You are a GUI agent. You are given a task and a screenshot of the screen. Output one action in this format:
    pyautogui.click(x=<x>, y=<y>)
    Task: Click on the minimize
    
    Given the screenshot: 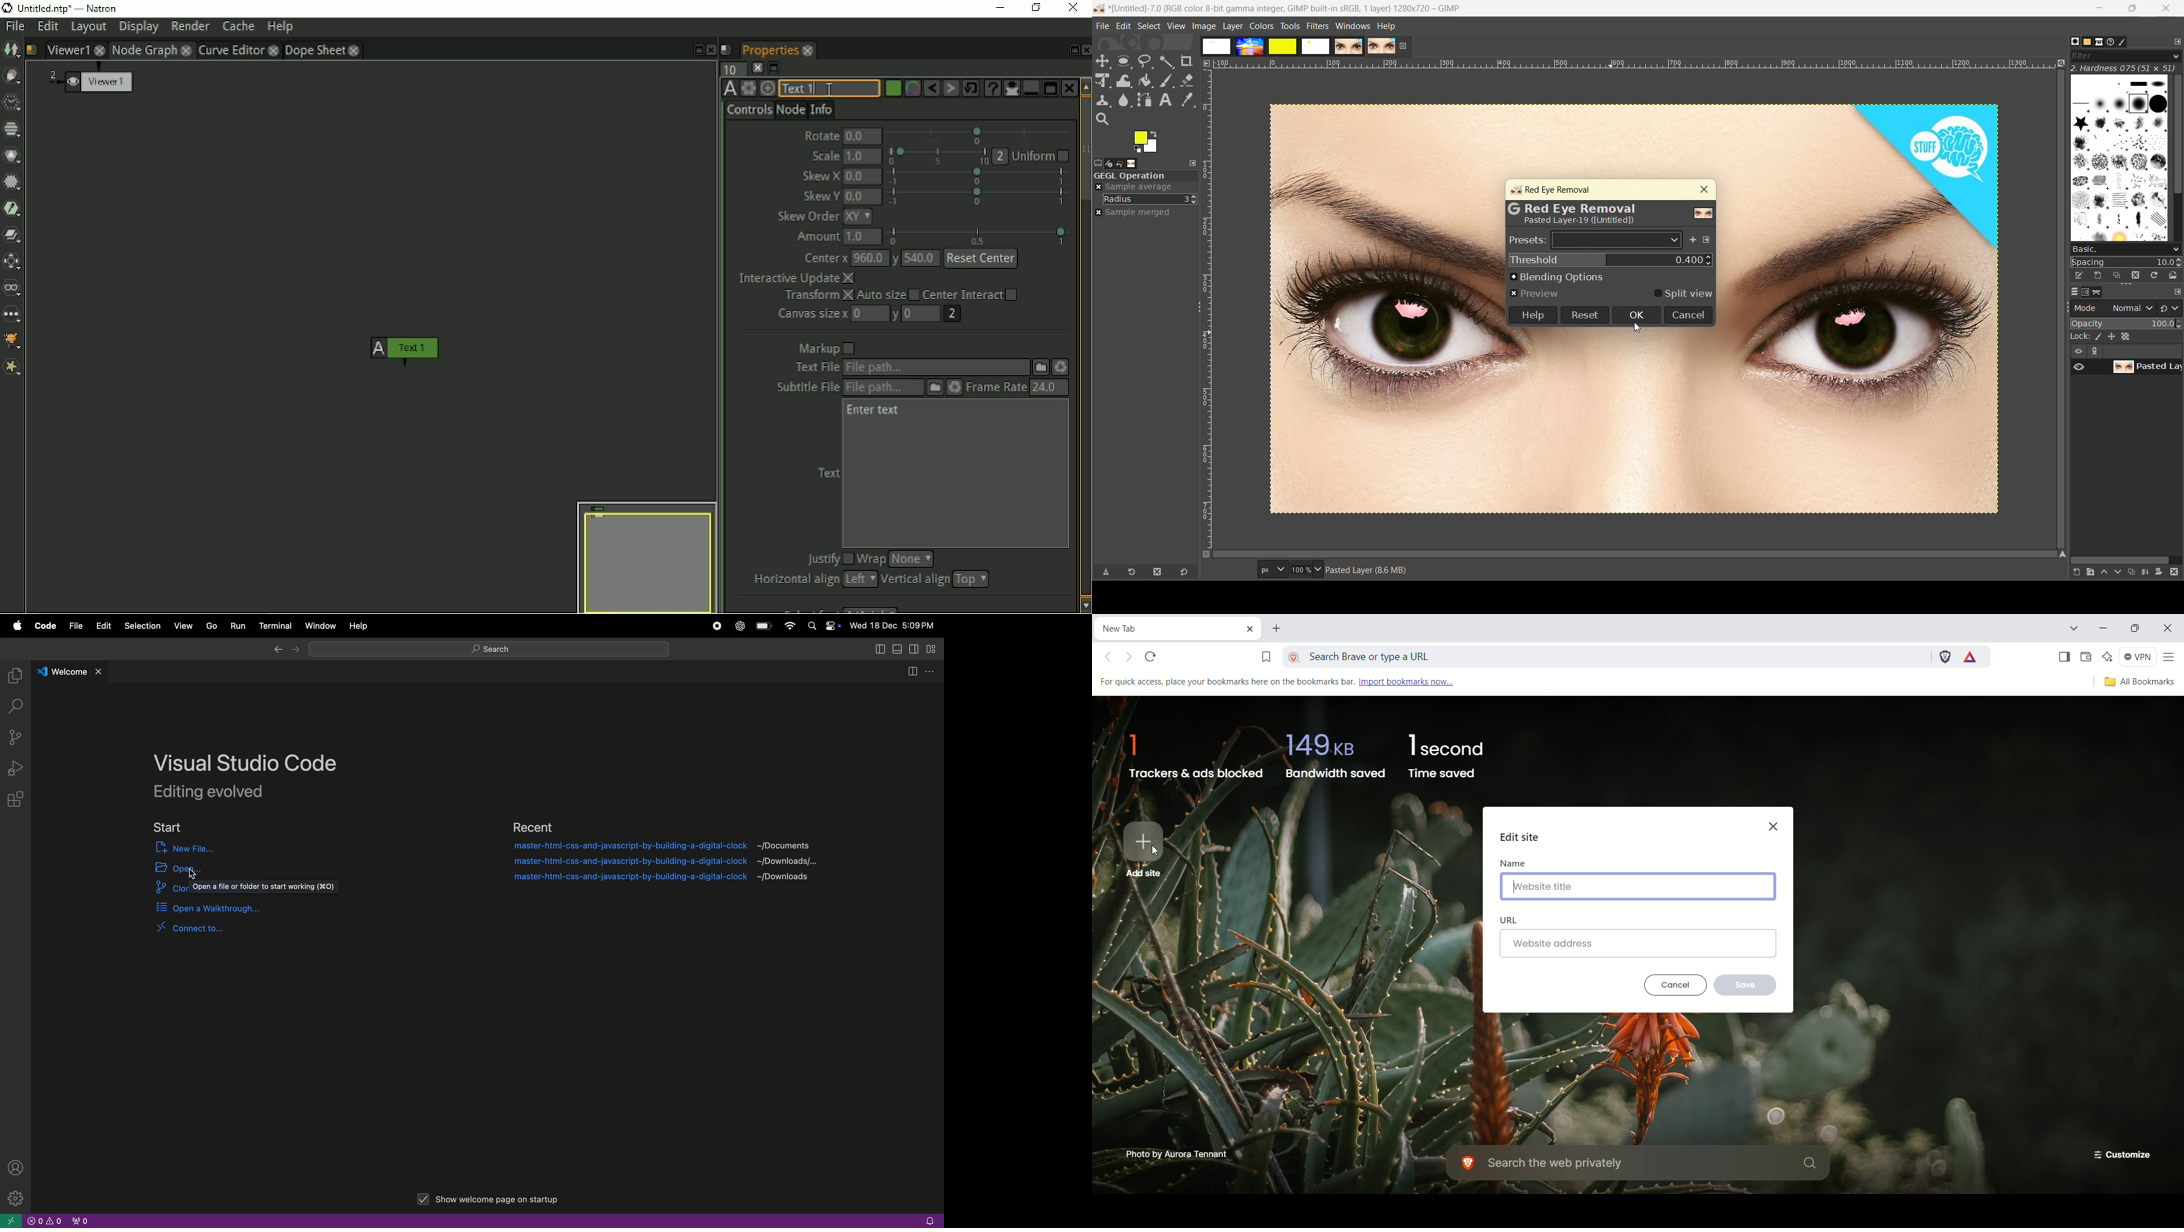 What is the action you would take?
    pyautogui.click(x=2097, y=10)
    